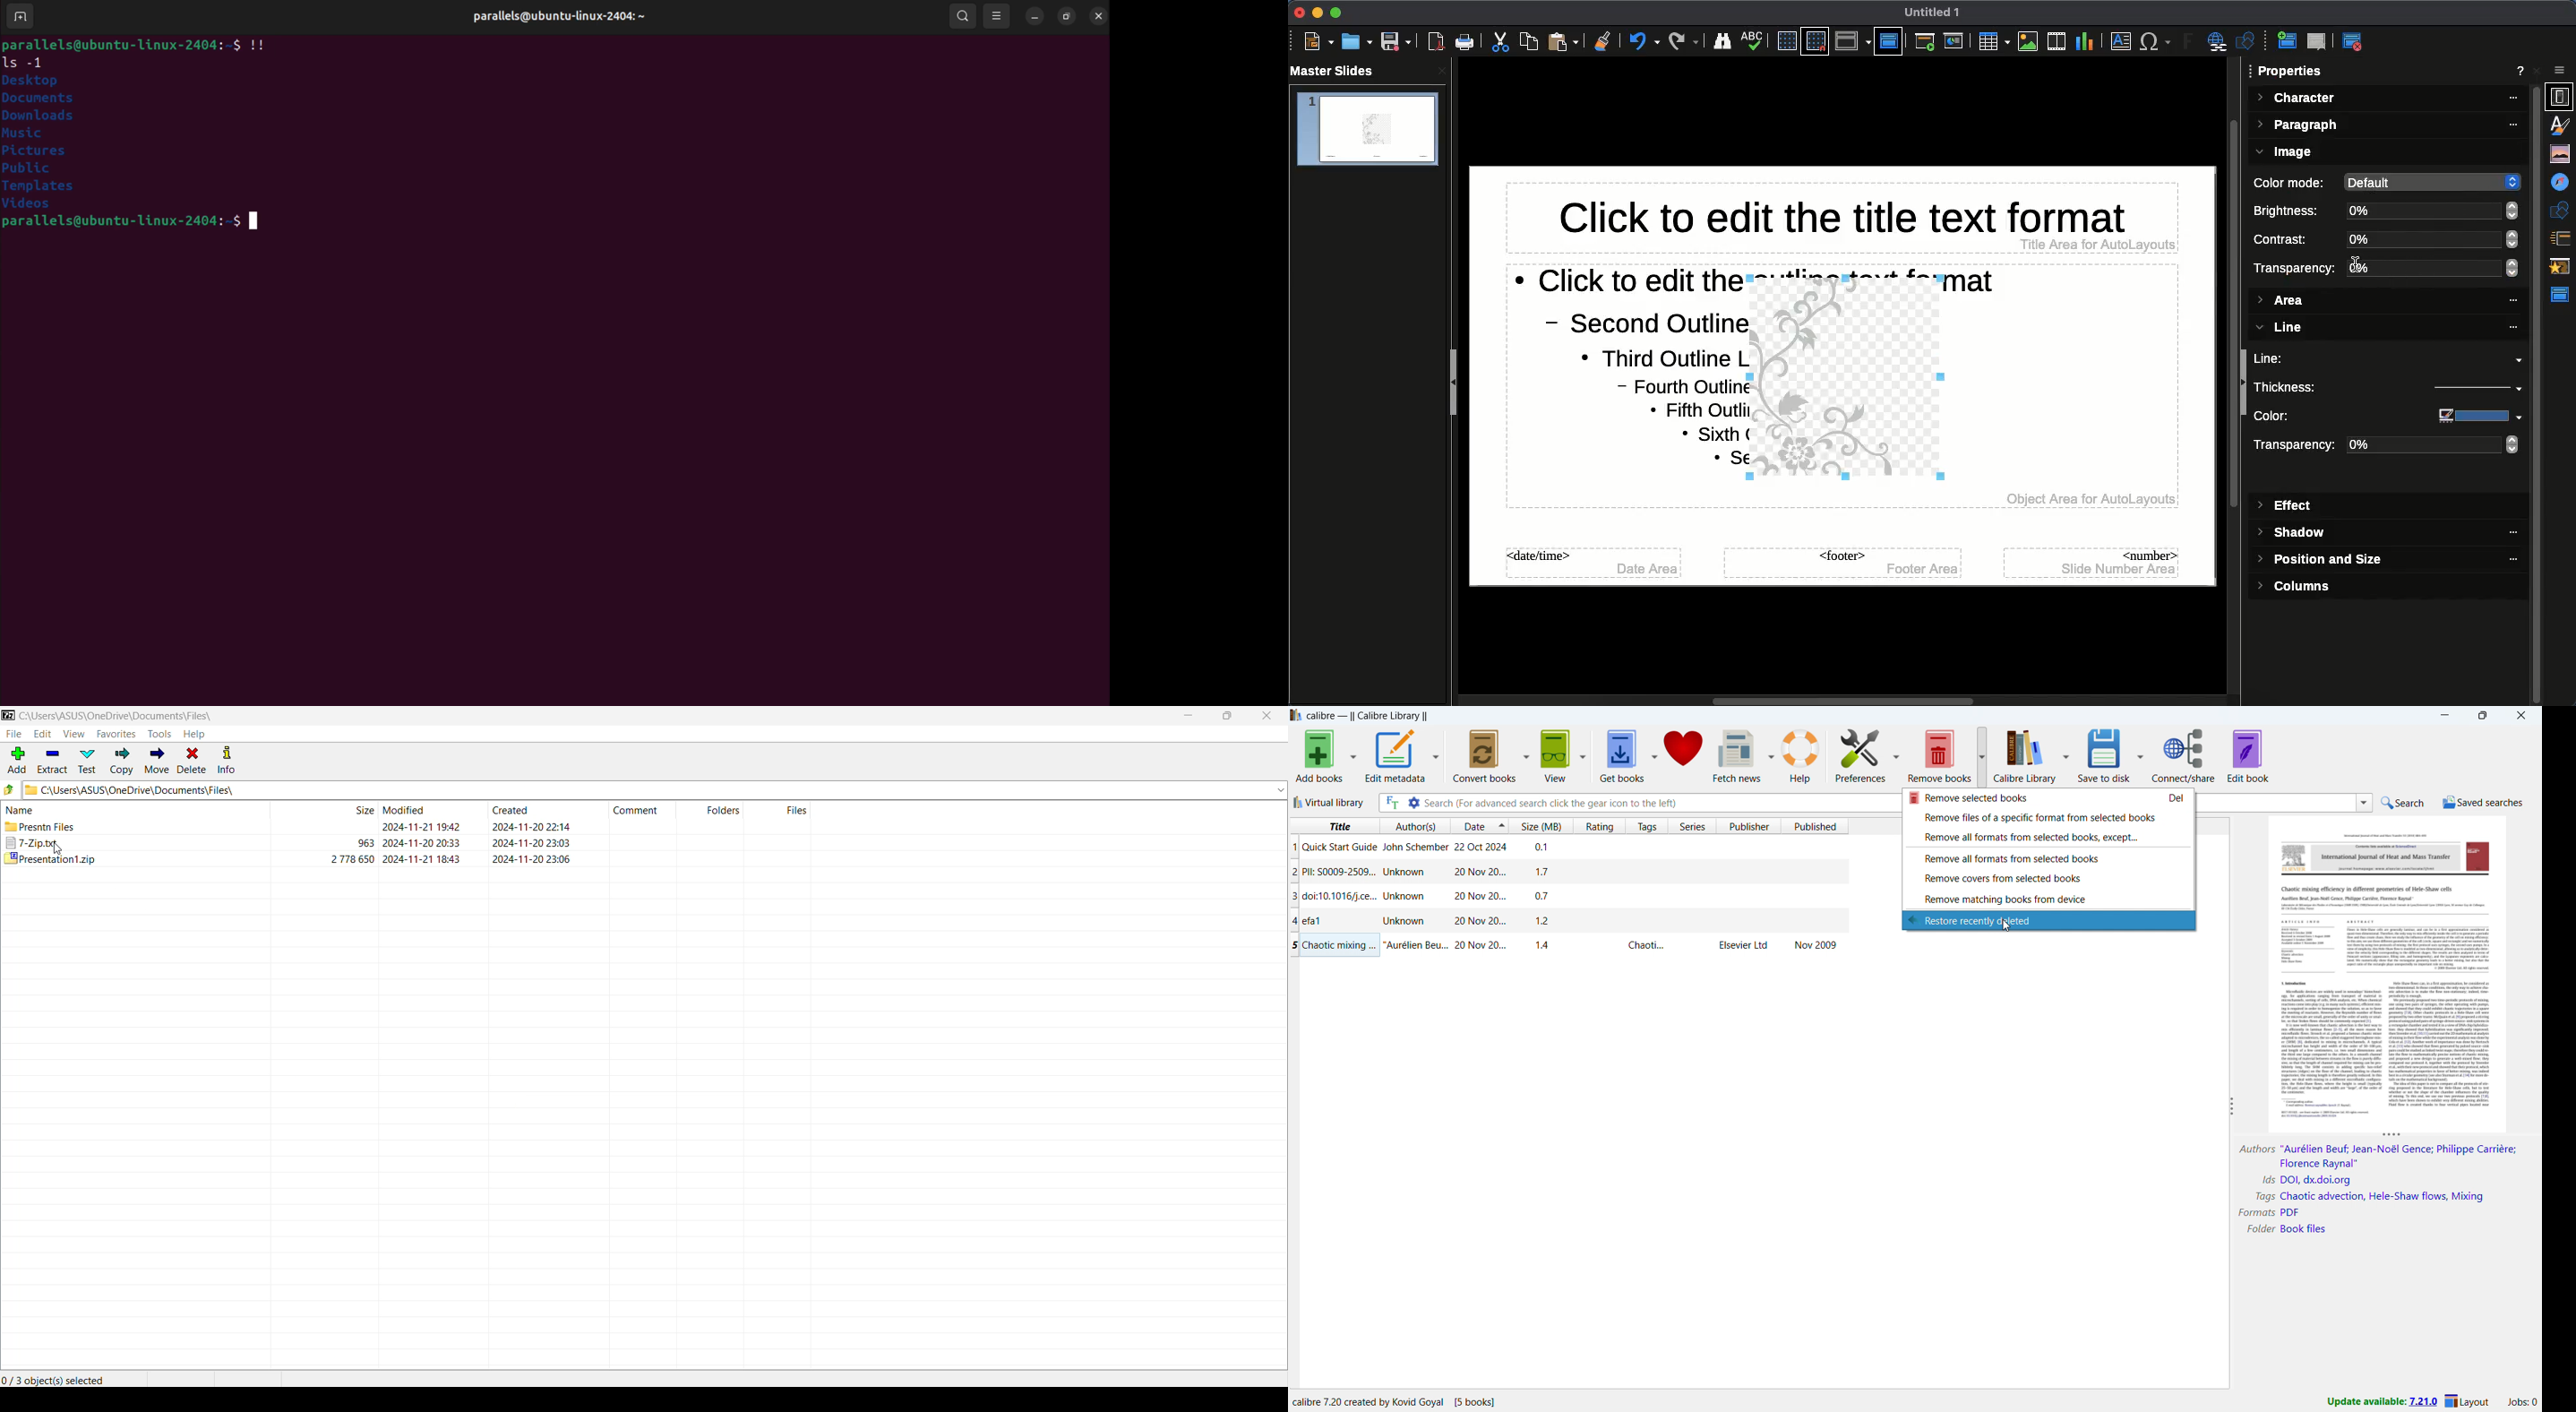 This screenshot has height=1428, width=2576. What do you see at coordinates (42, 734) in the screenshot?
I see `Edit` at bounding box center [42, 734].